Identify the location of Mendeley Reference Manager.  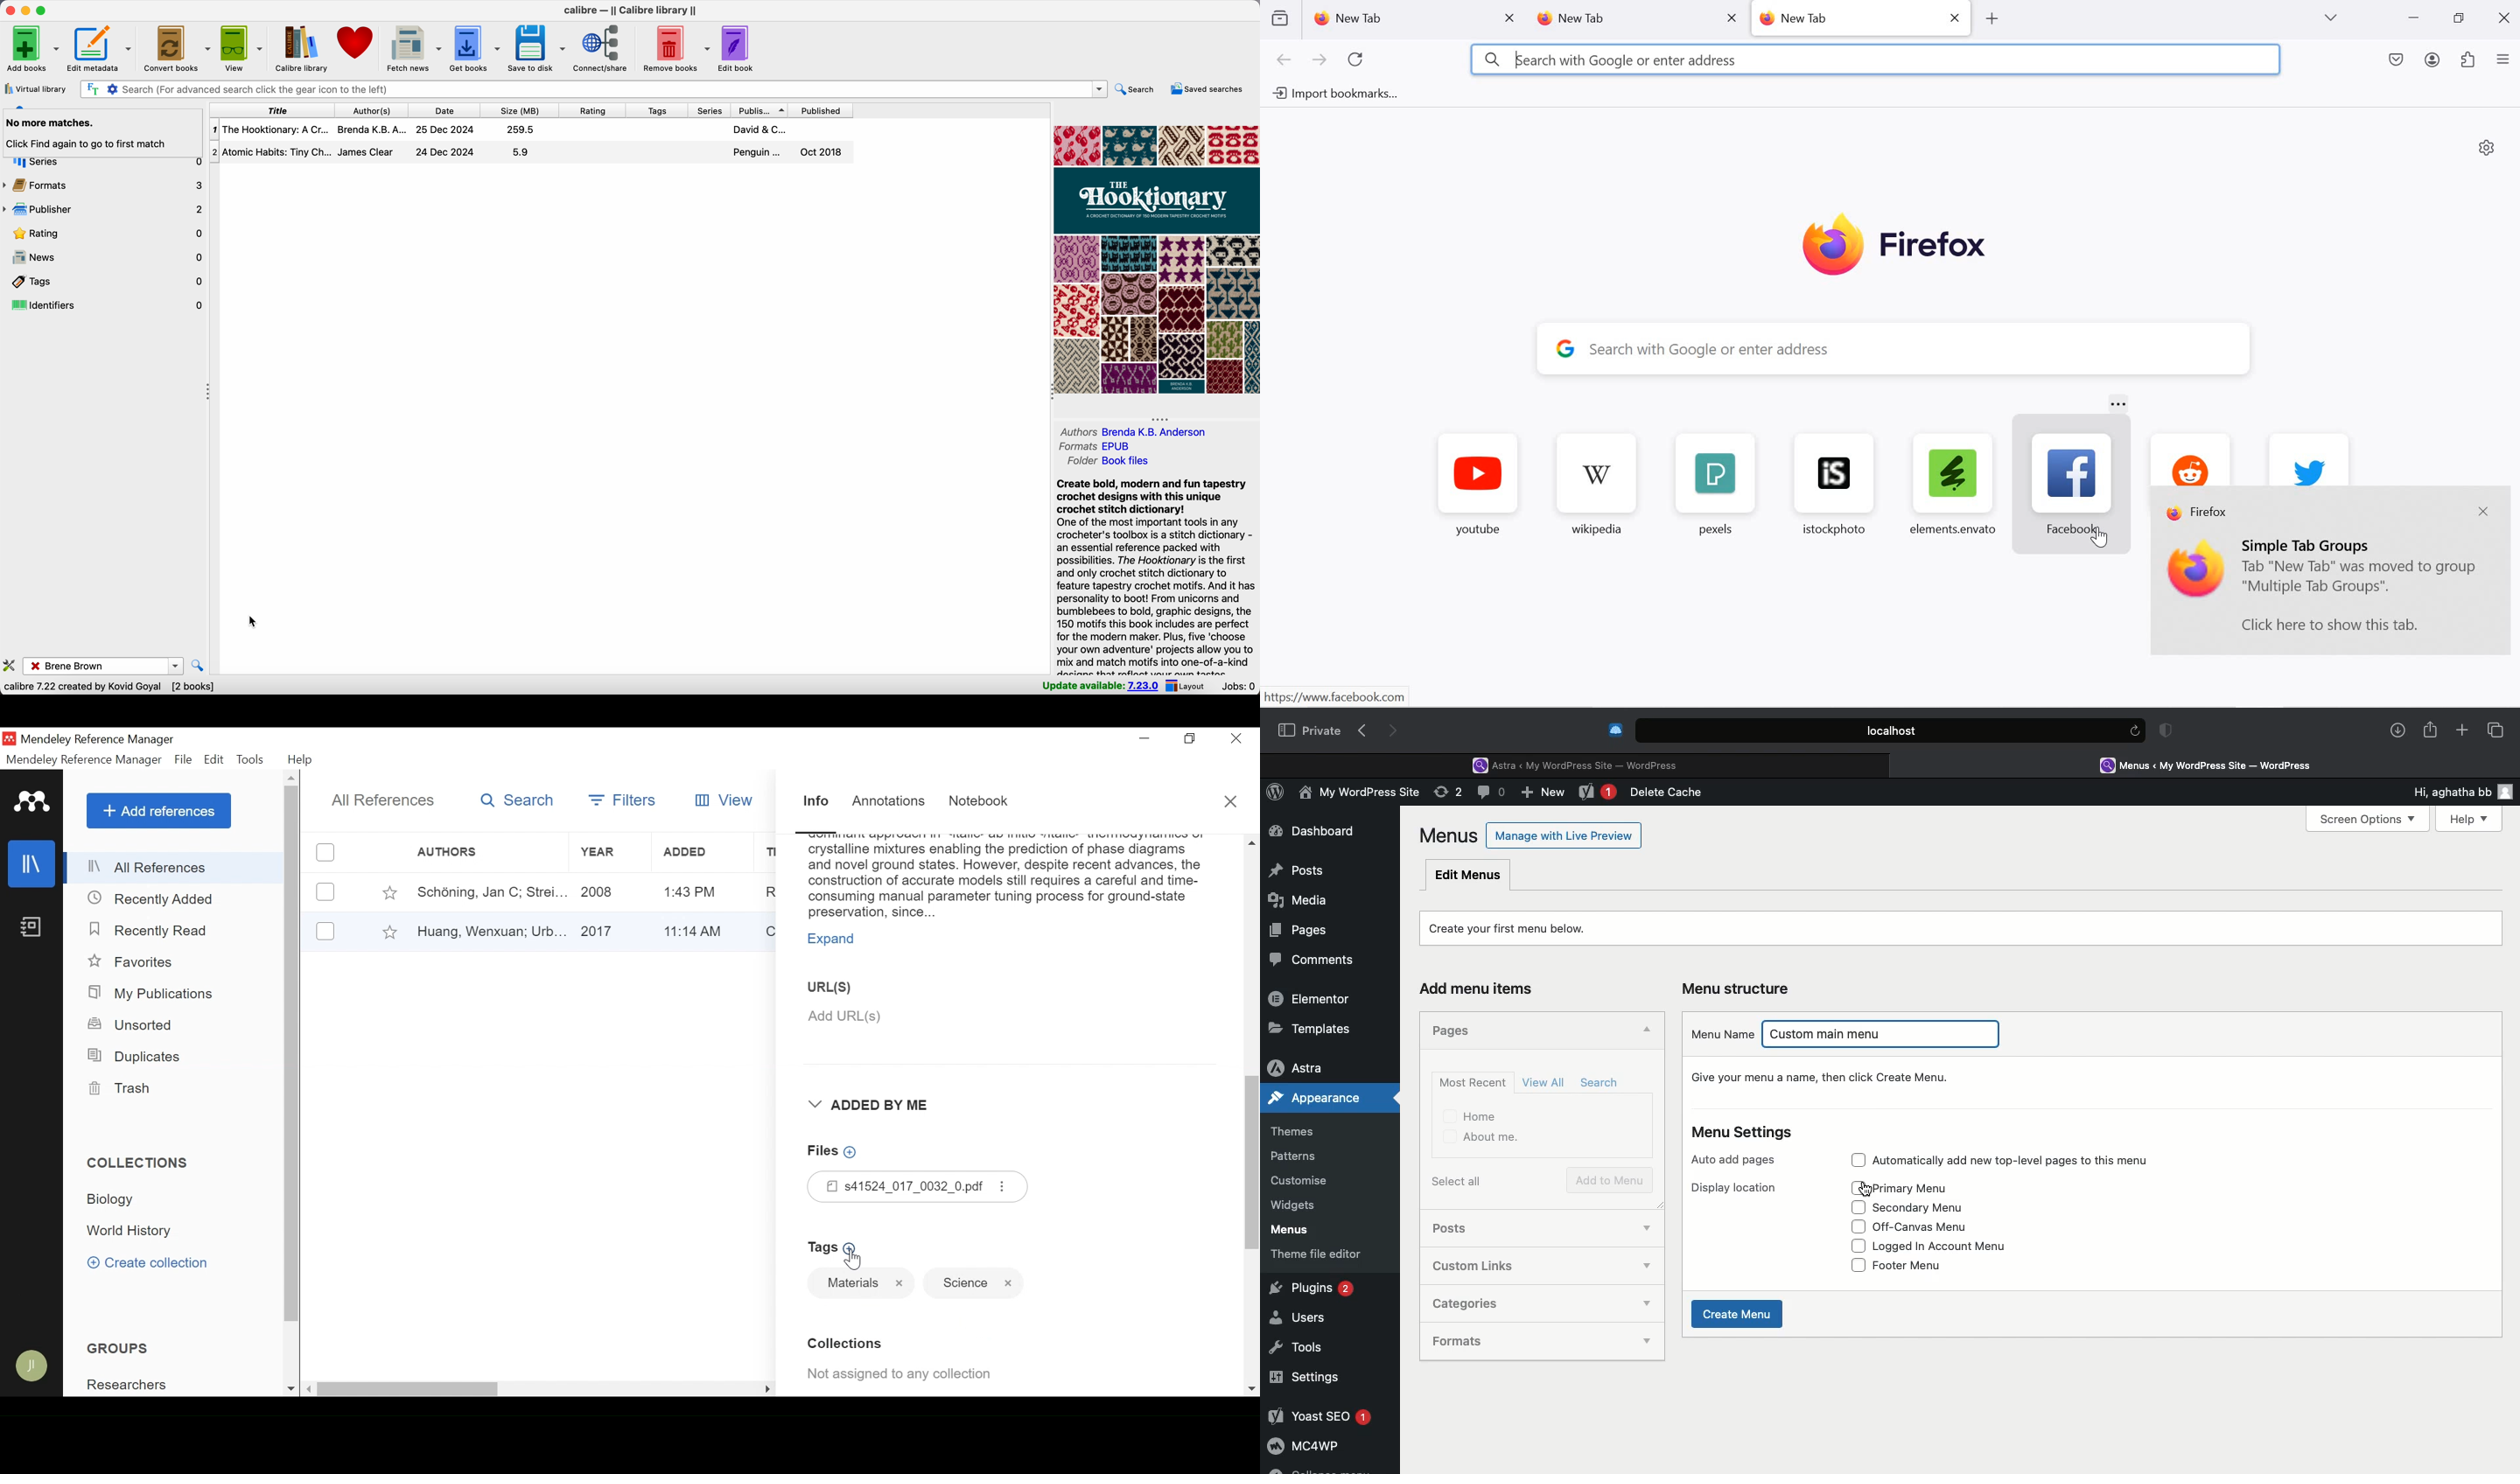
(84, 761).